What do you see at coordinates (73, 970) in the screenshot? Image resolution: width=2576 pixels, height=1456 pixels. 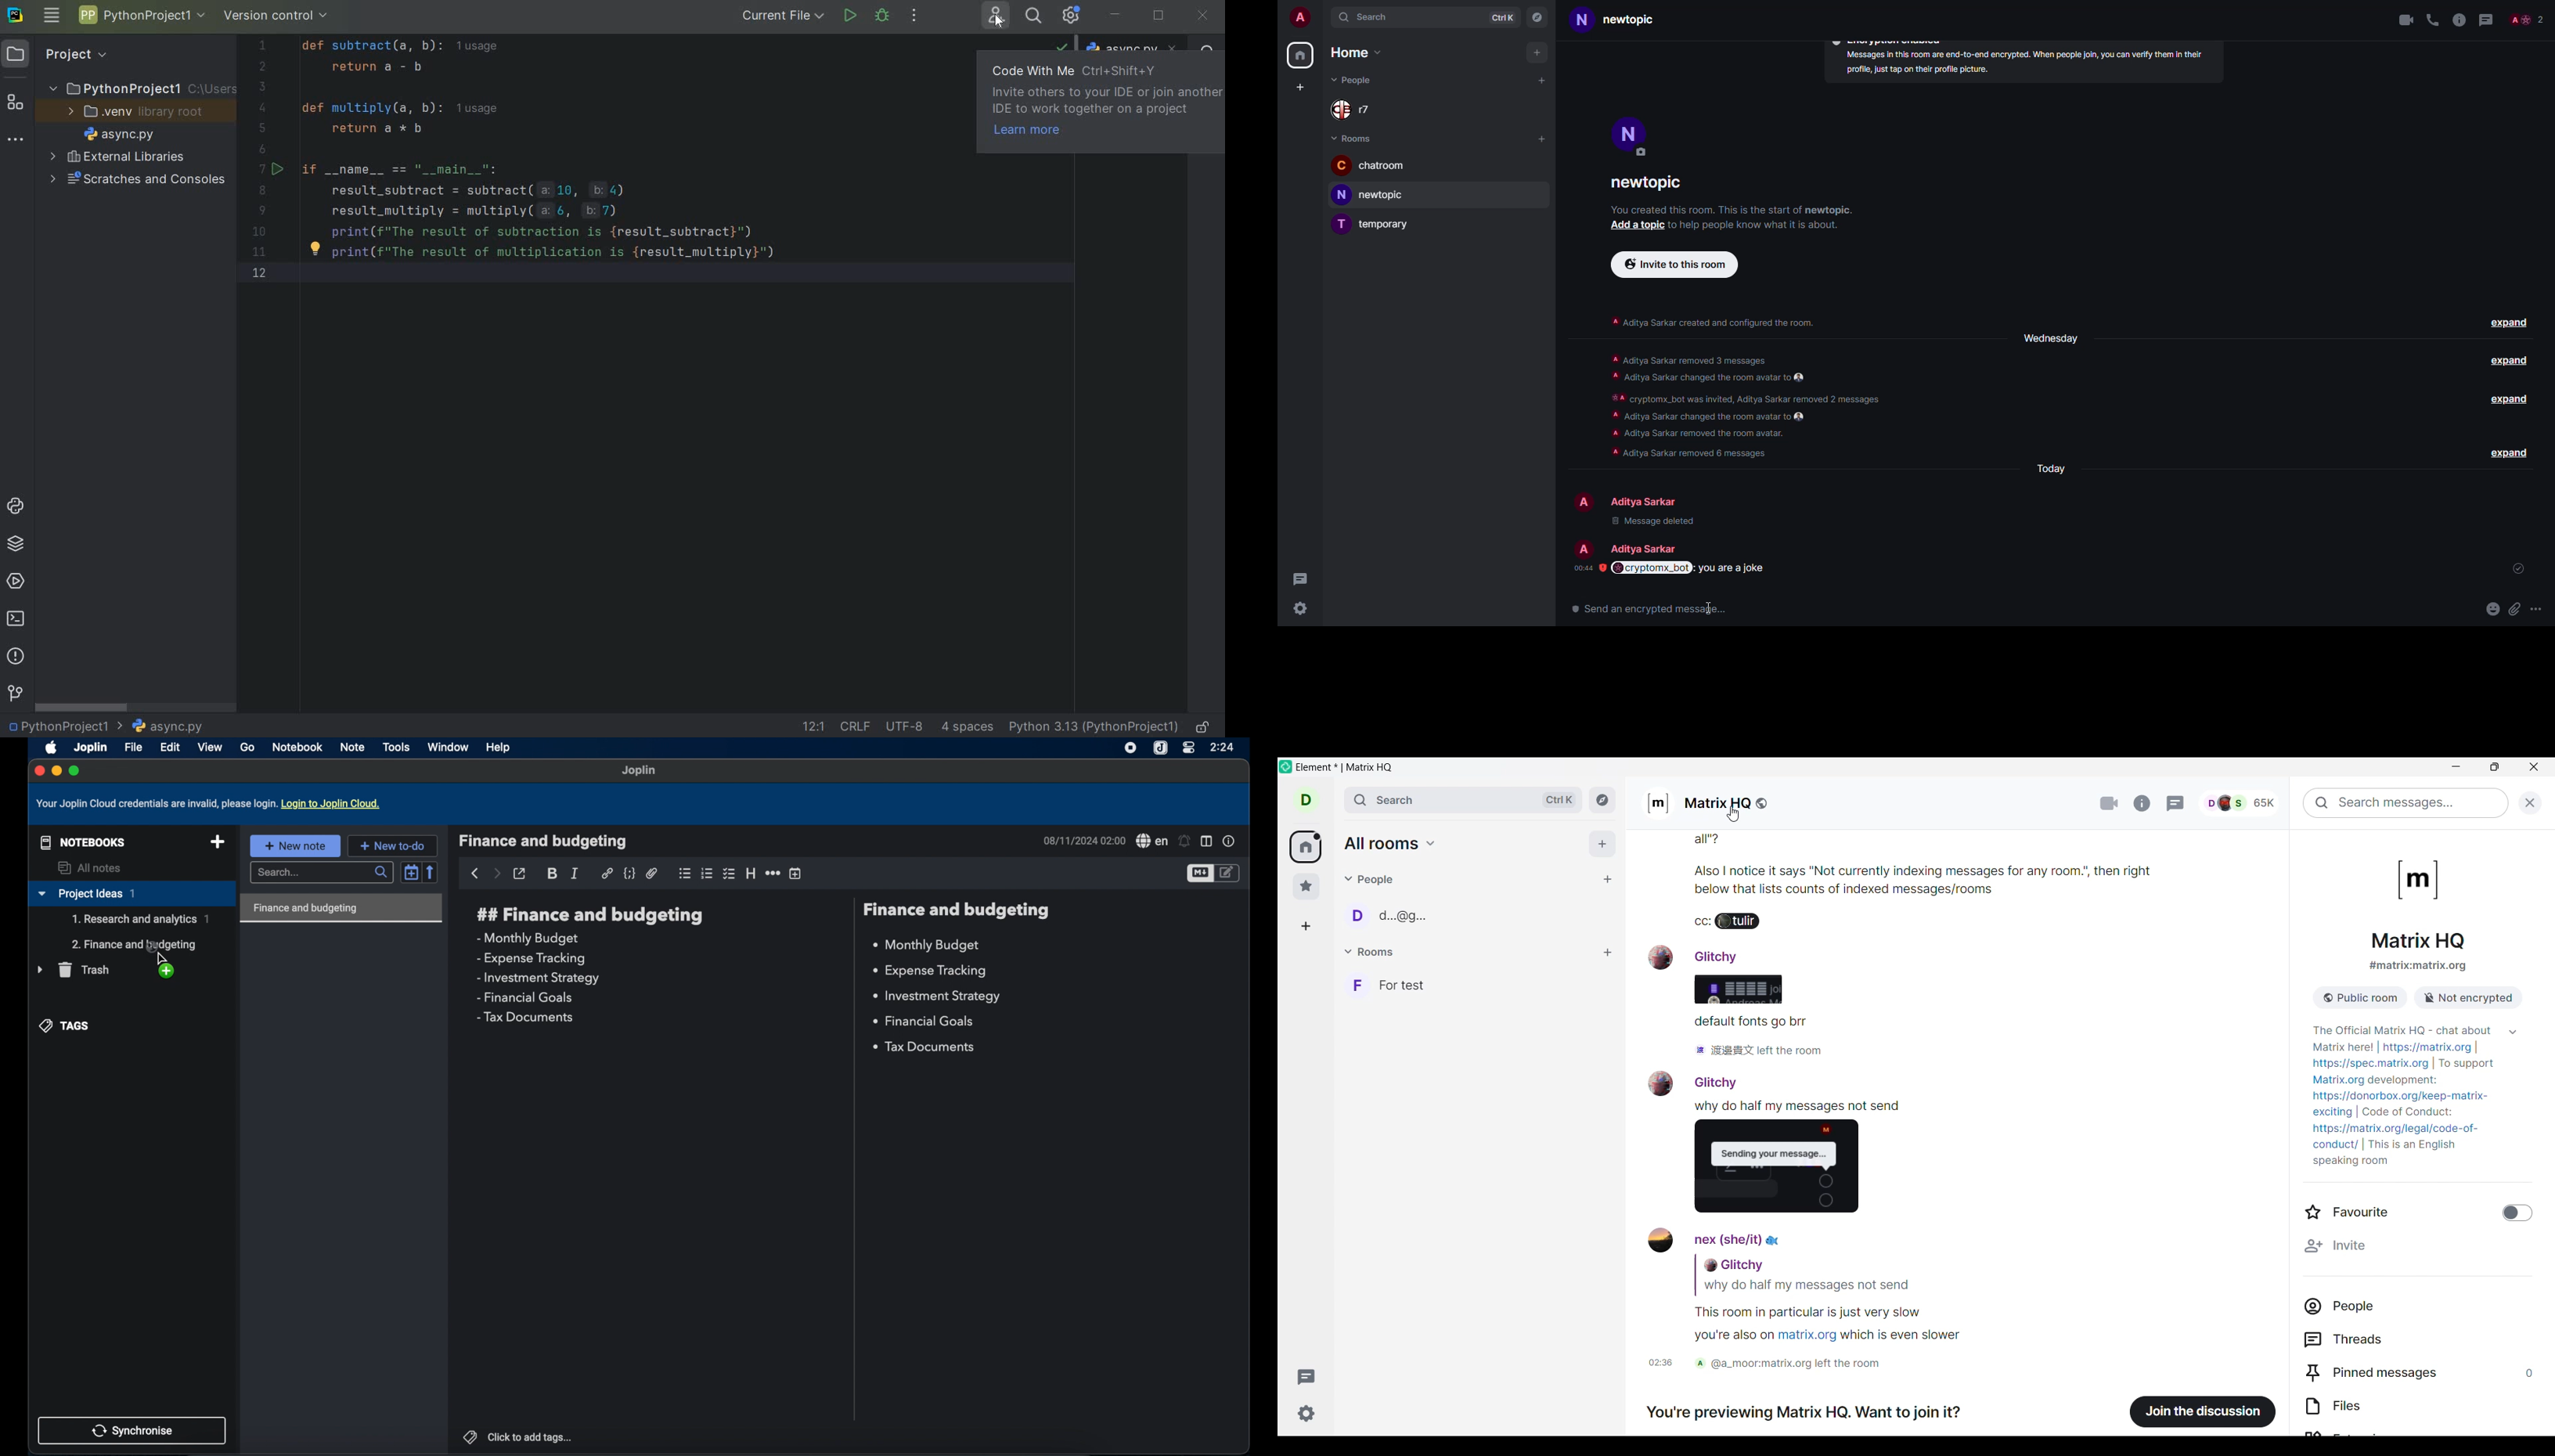 I see `trash menu` at bounding box center [73, 970].